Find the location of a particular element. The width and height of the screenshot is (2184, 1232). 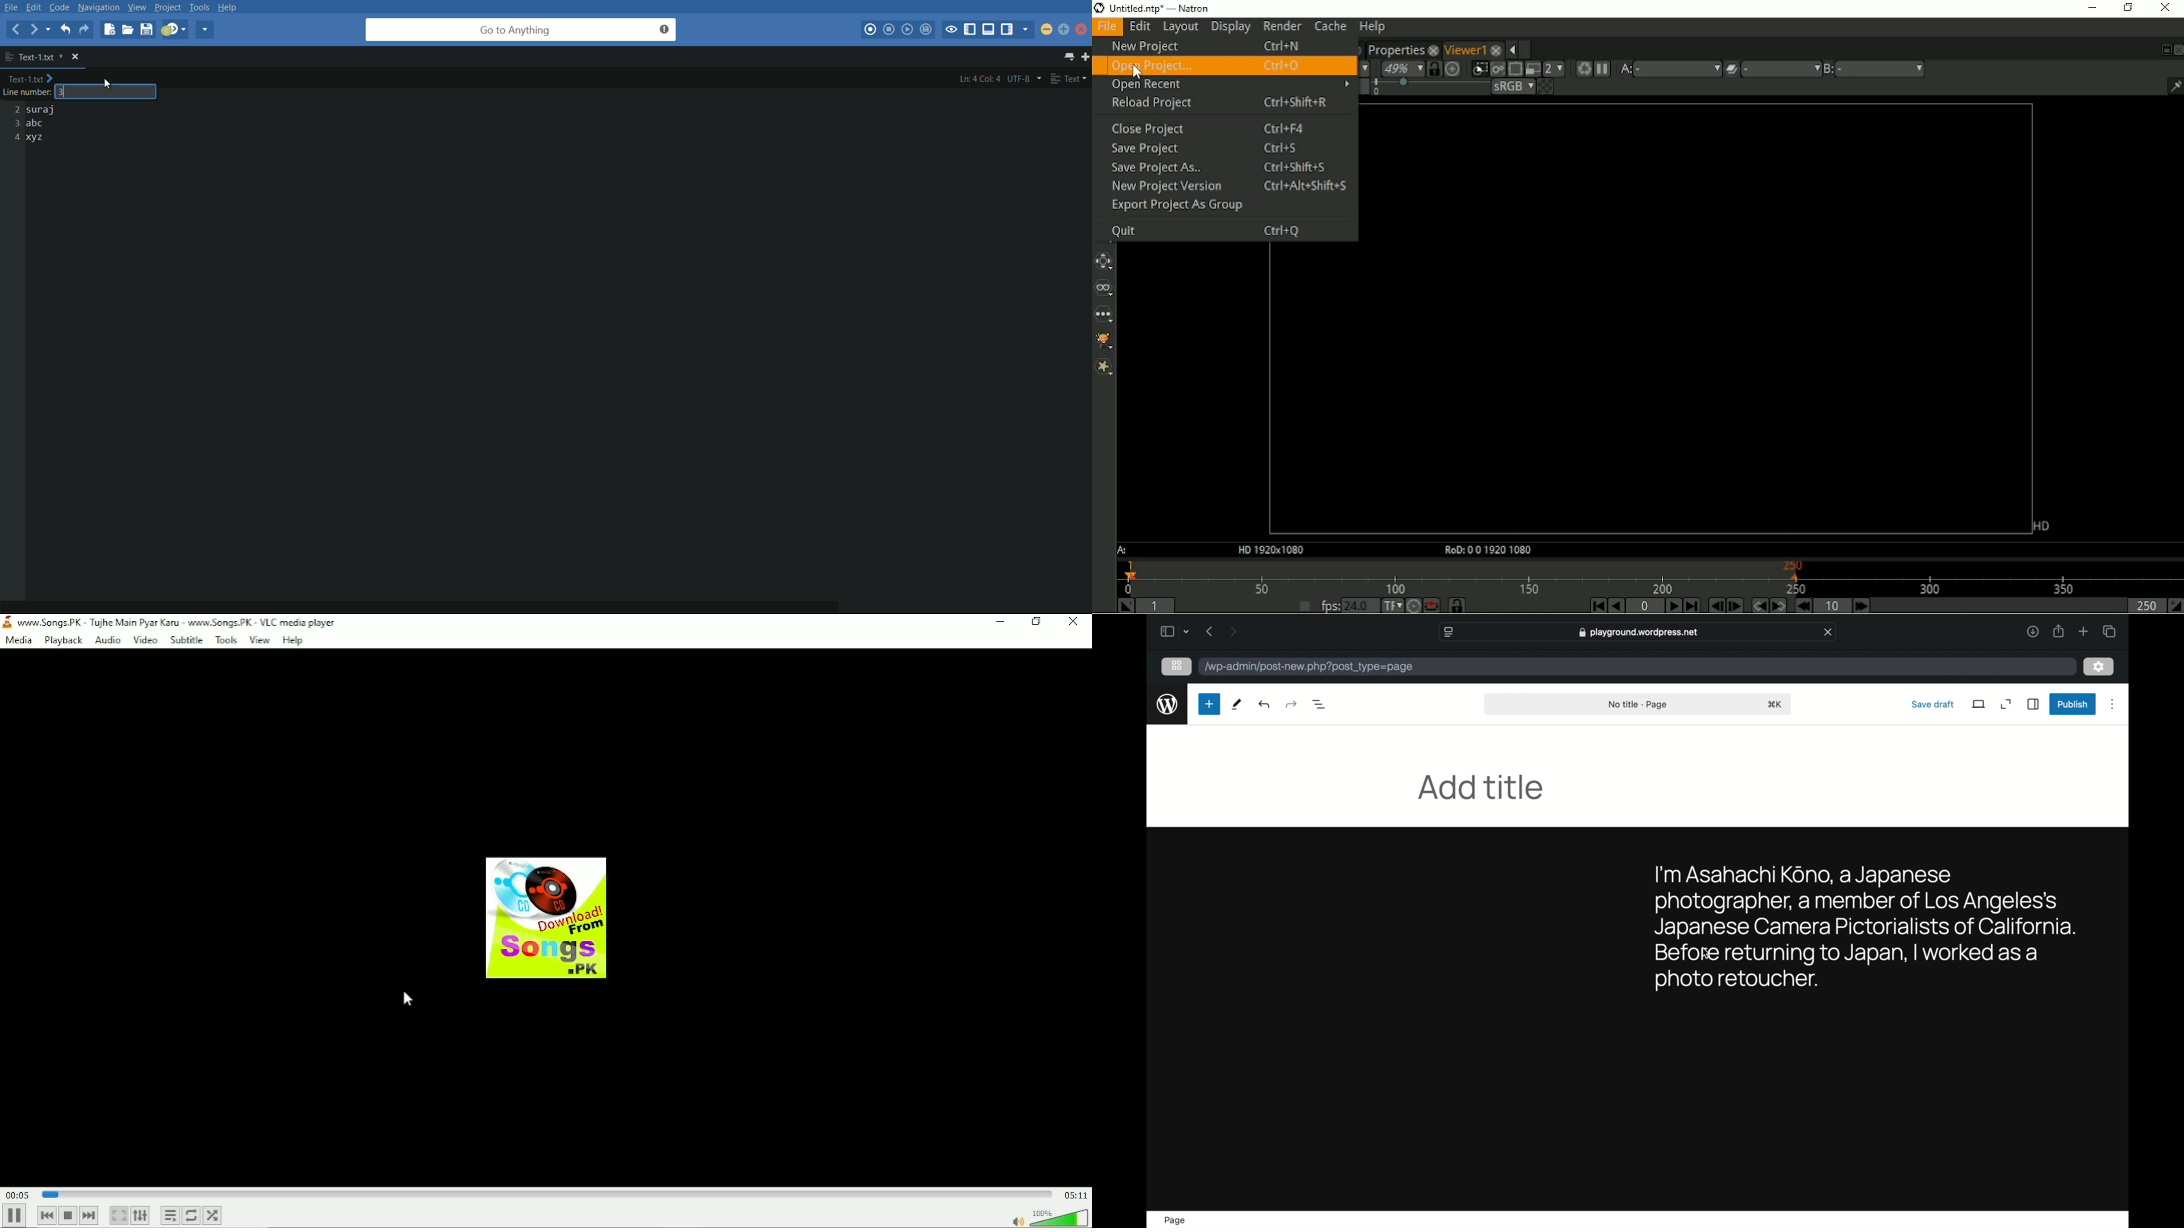

forward is located at coordinates (35, 30).